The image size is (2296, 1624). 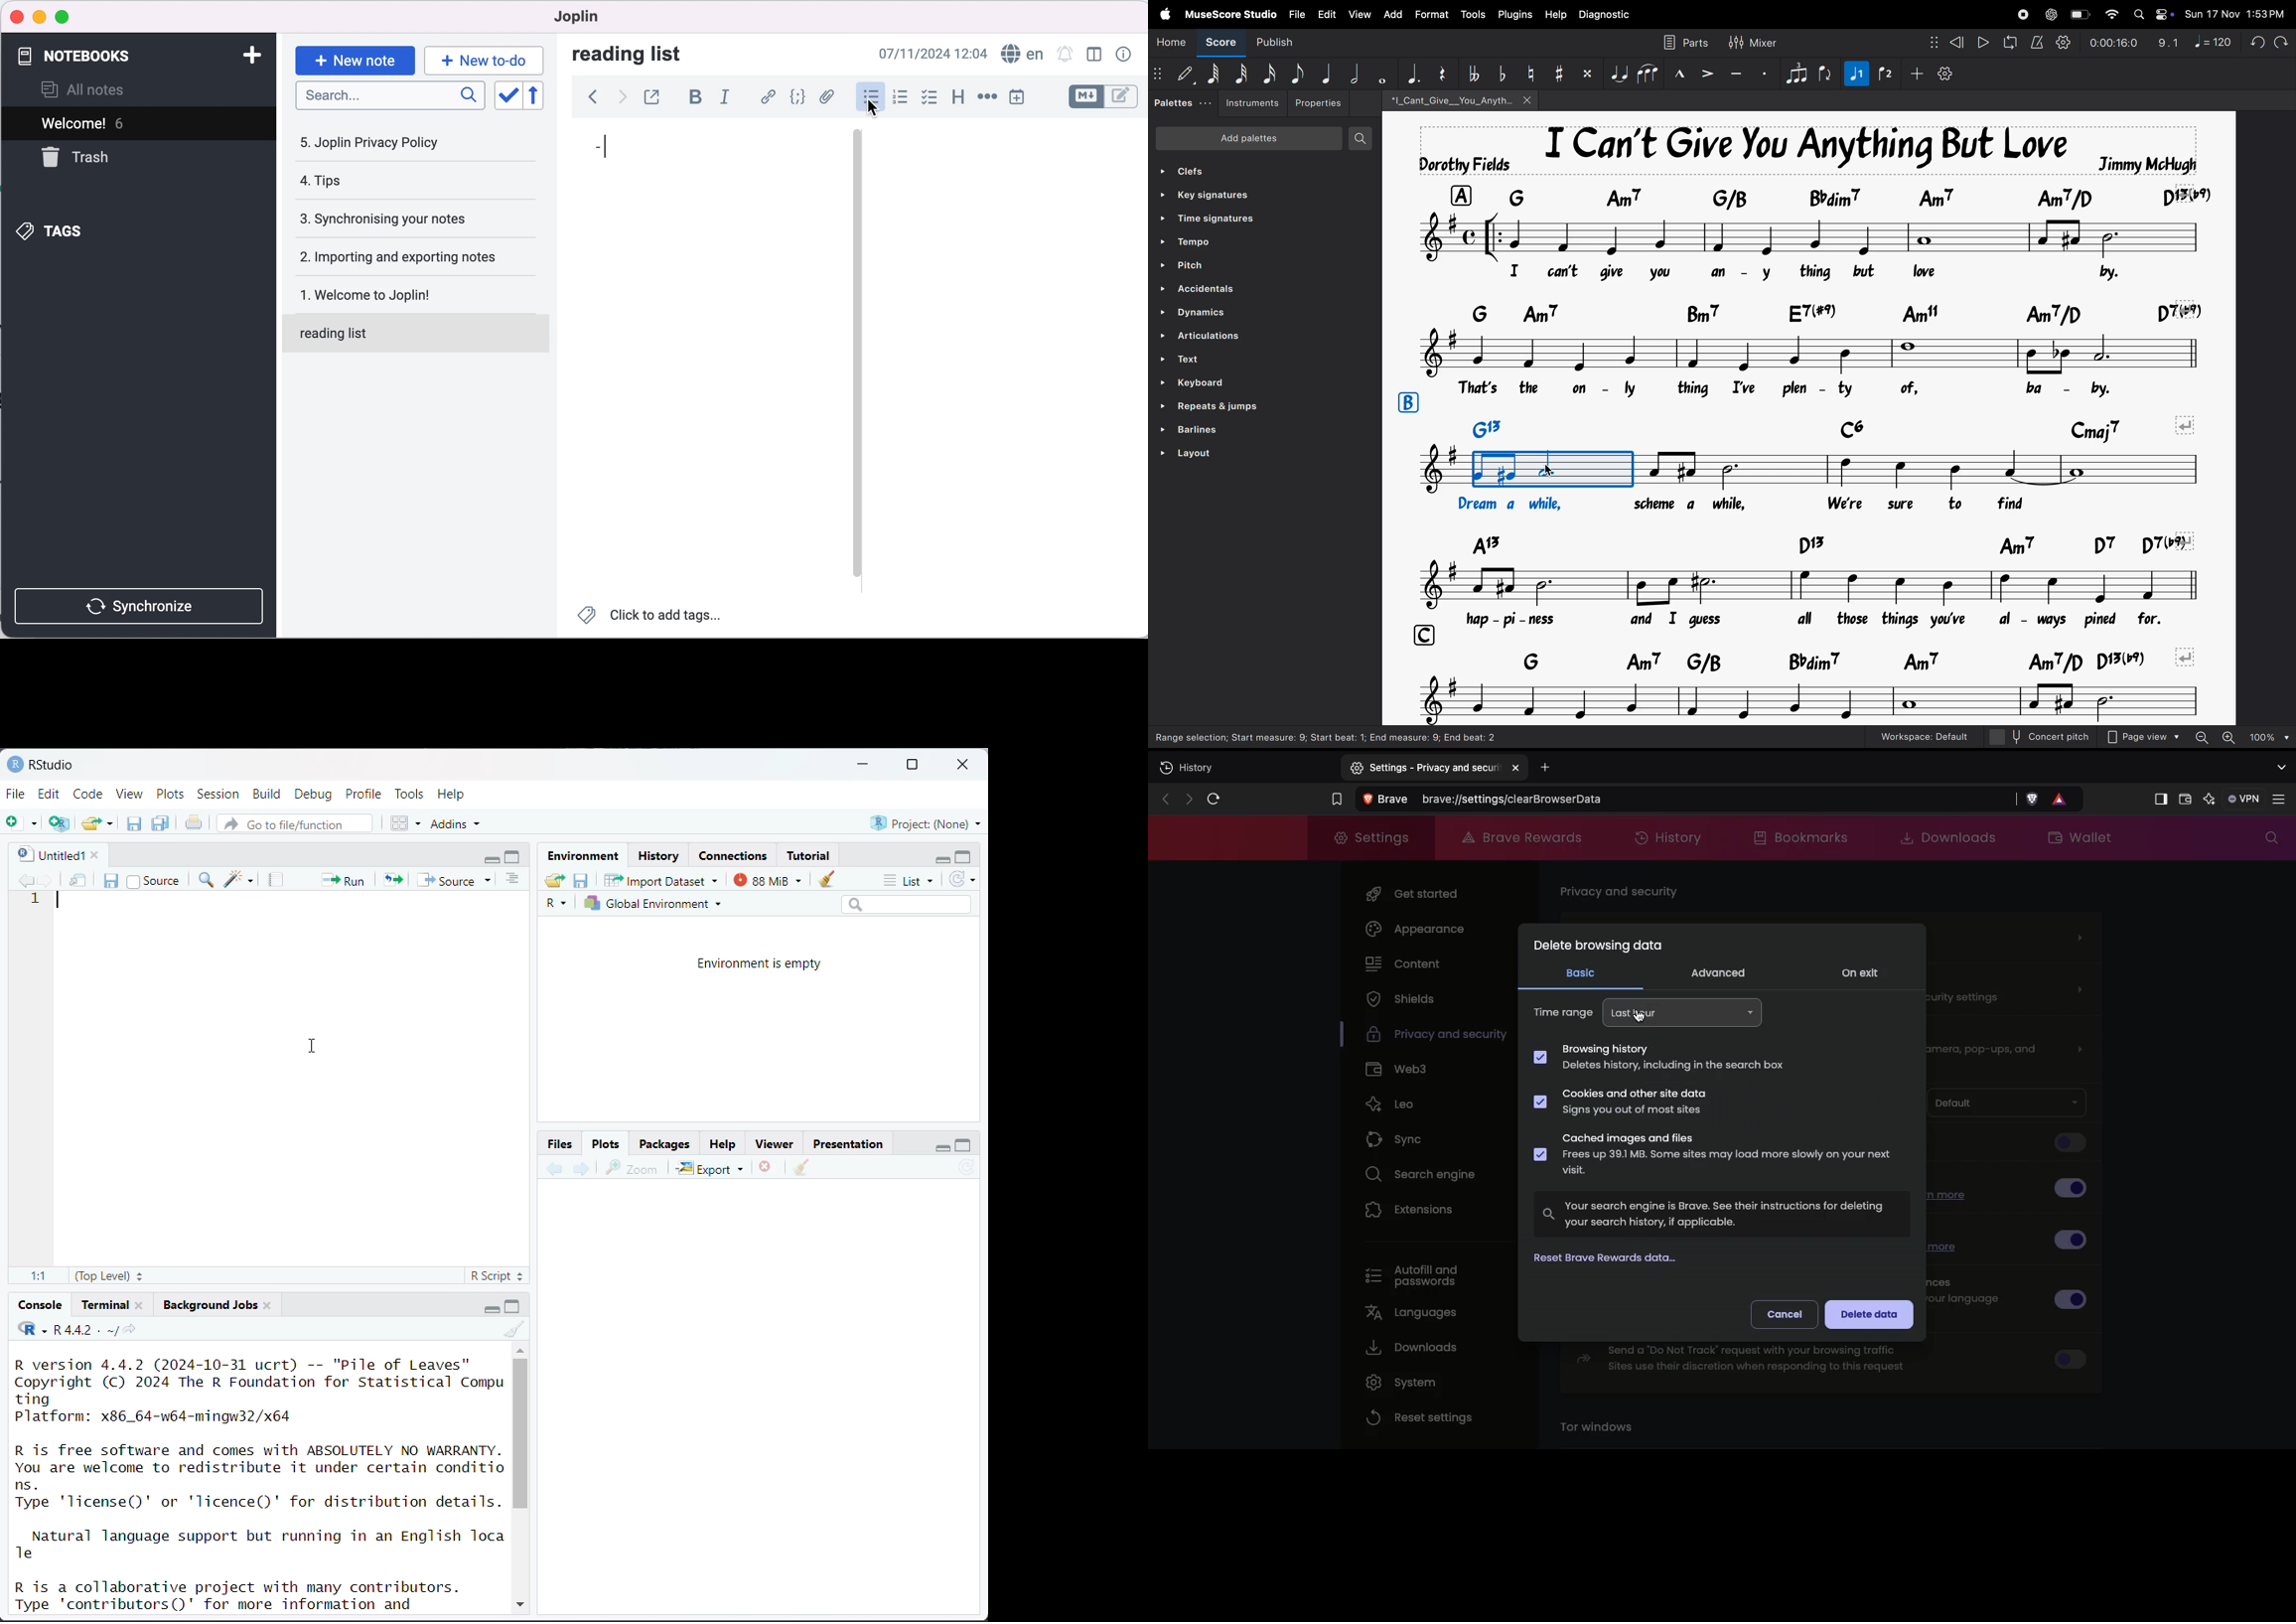 What do you see at coordinates (393, 147) in the screenshot?
I see `joplin privacy policy` at bounding box center [393, 147].